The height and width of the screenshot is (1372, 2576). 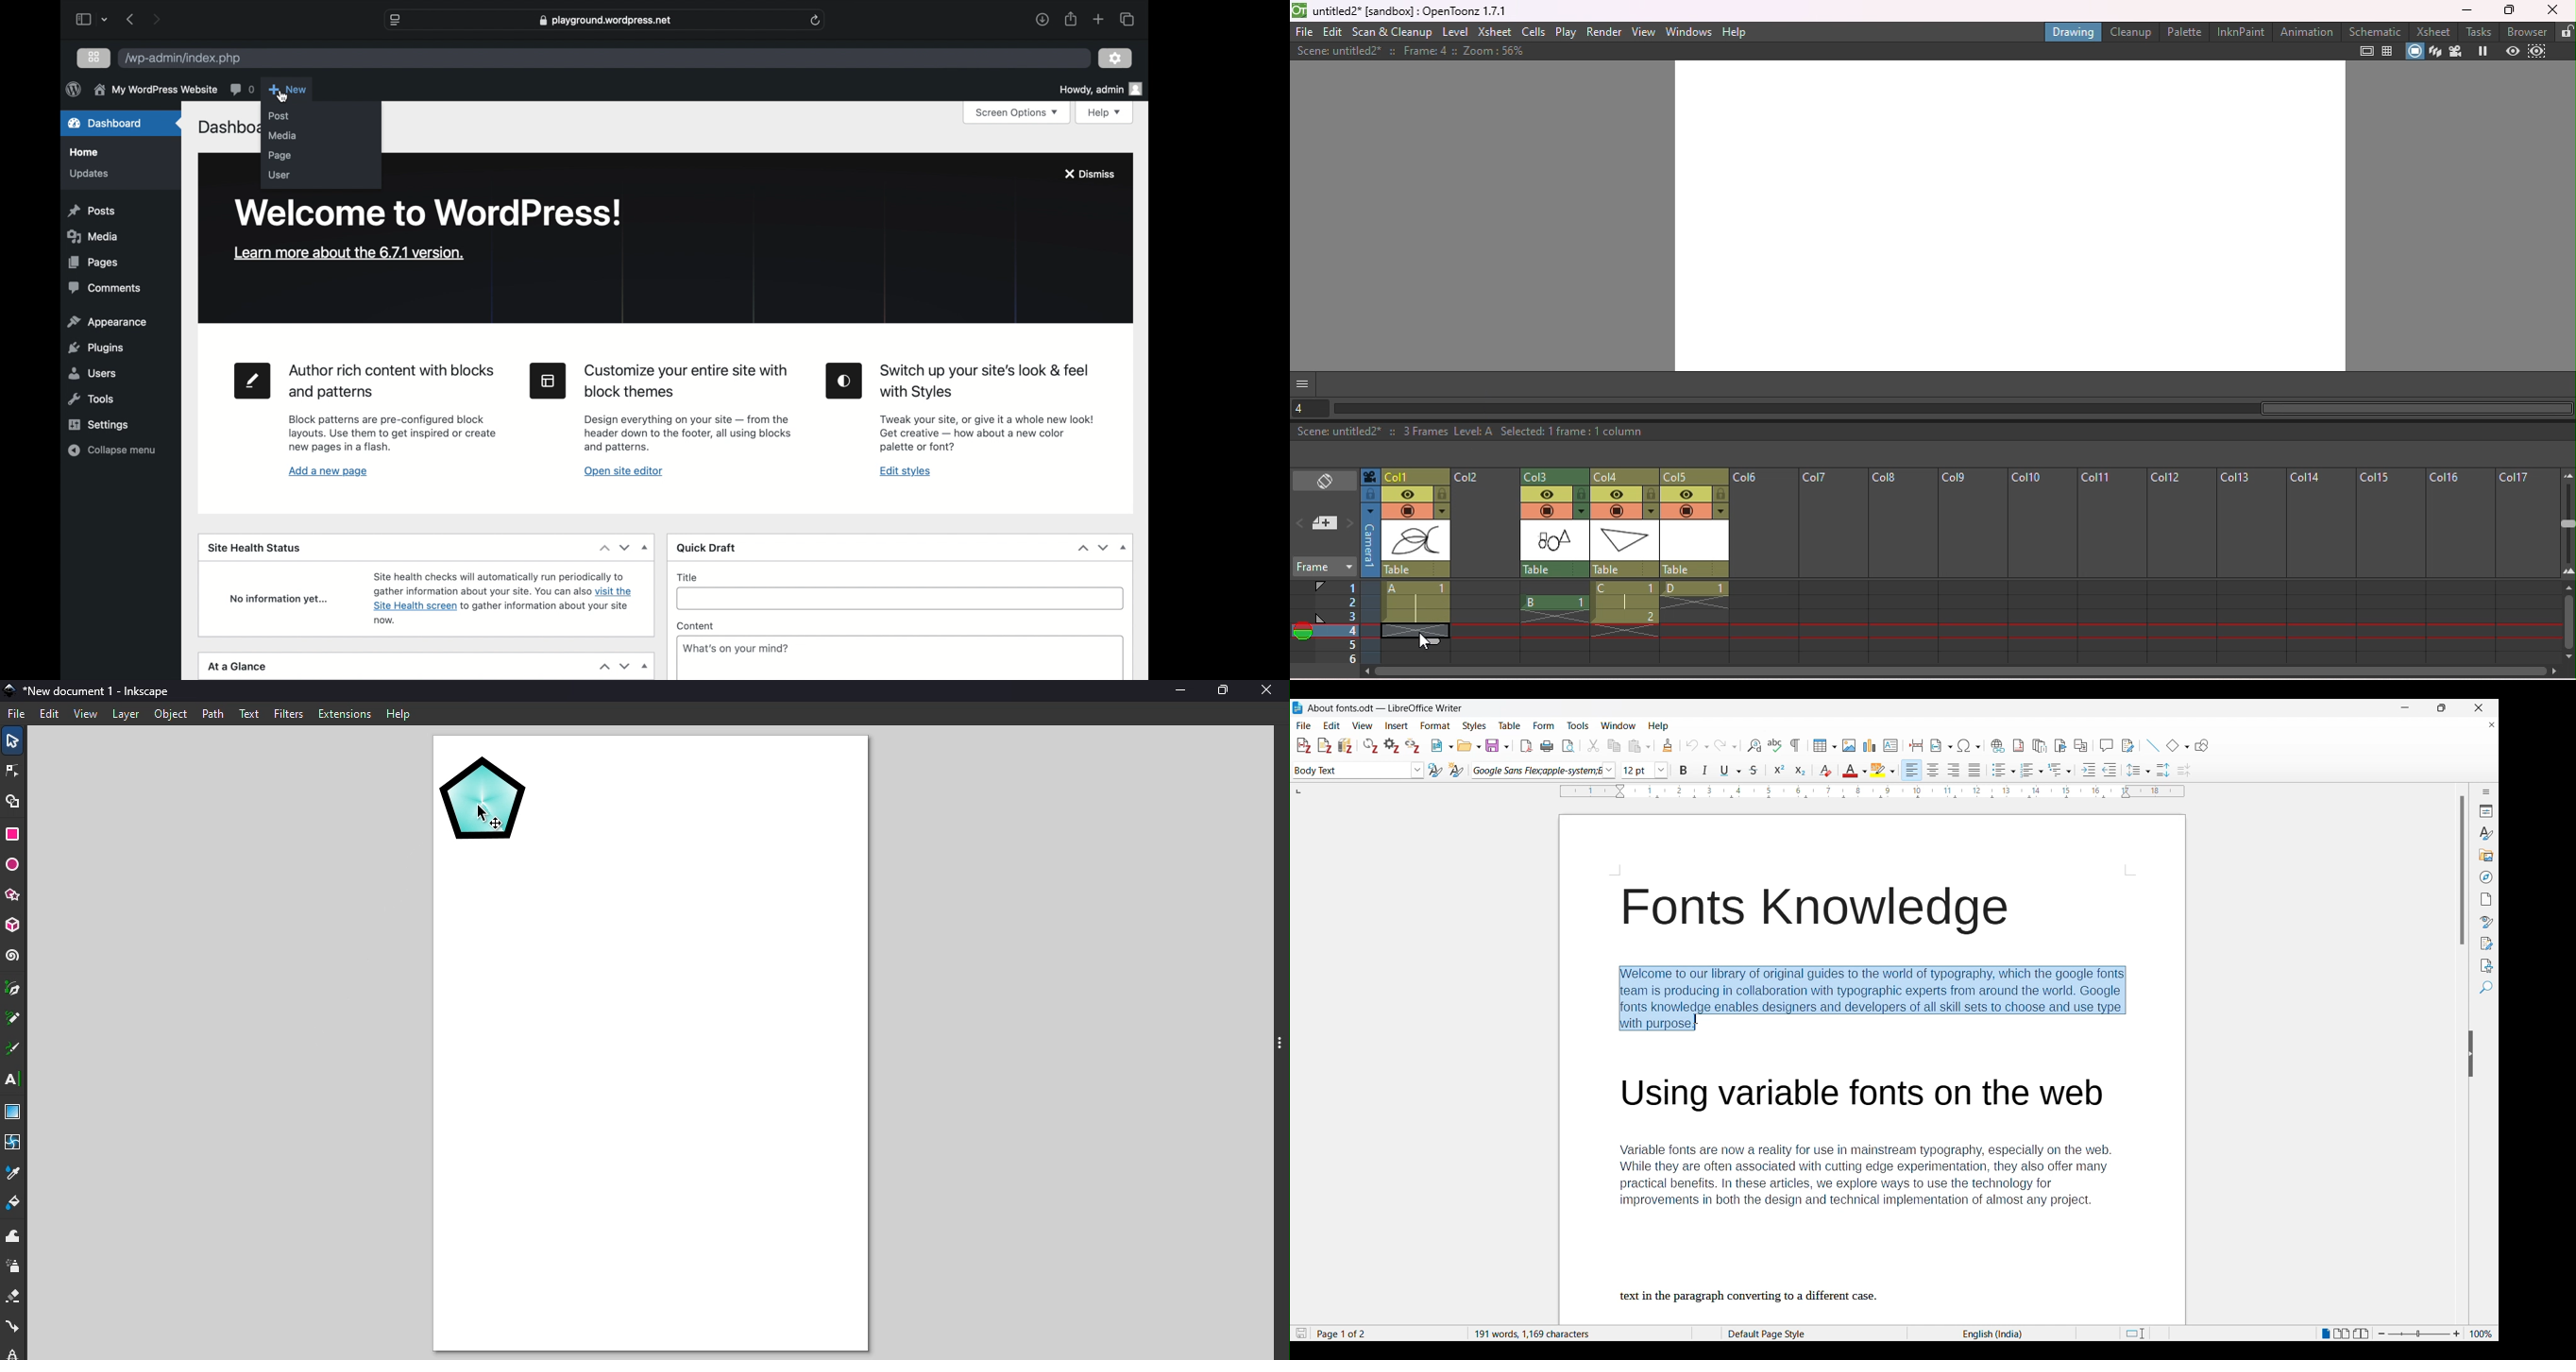 What do you see at coordinates (1795, 745) in the screenshot?
I see `Toggle formatting marks` at bounding box center [1795, 745].